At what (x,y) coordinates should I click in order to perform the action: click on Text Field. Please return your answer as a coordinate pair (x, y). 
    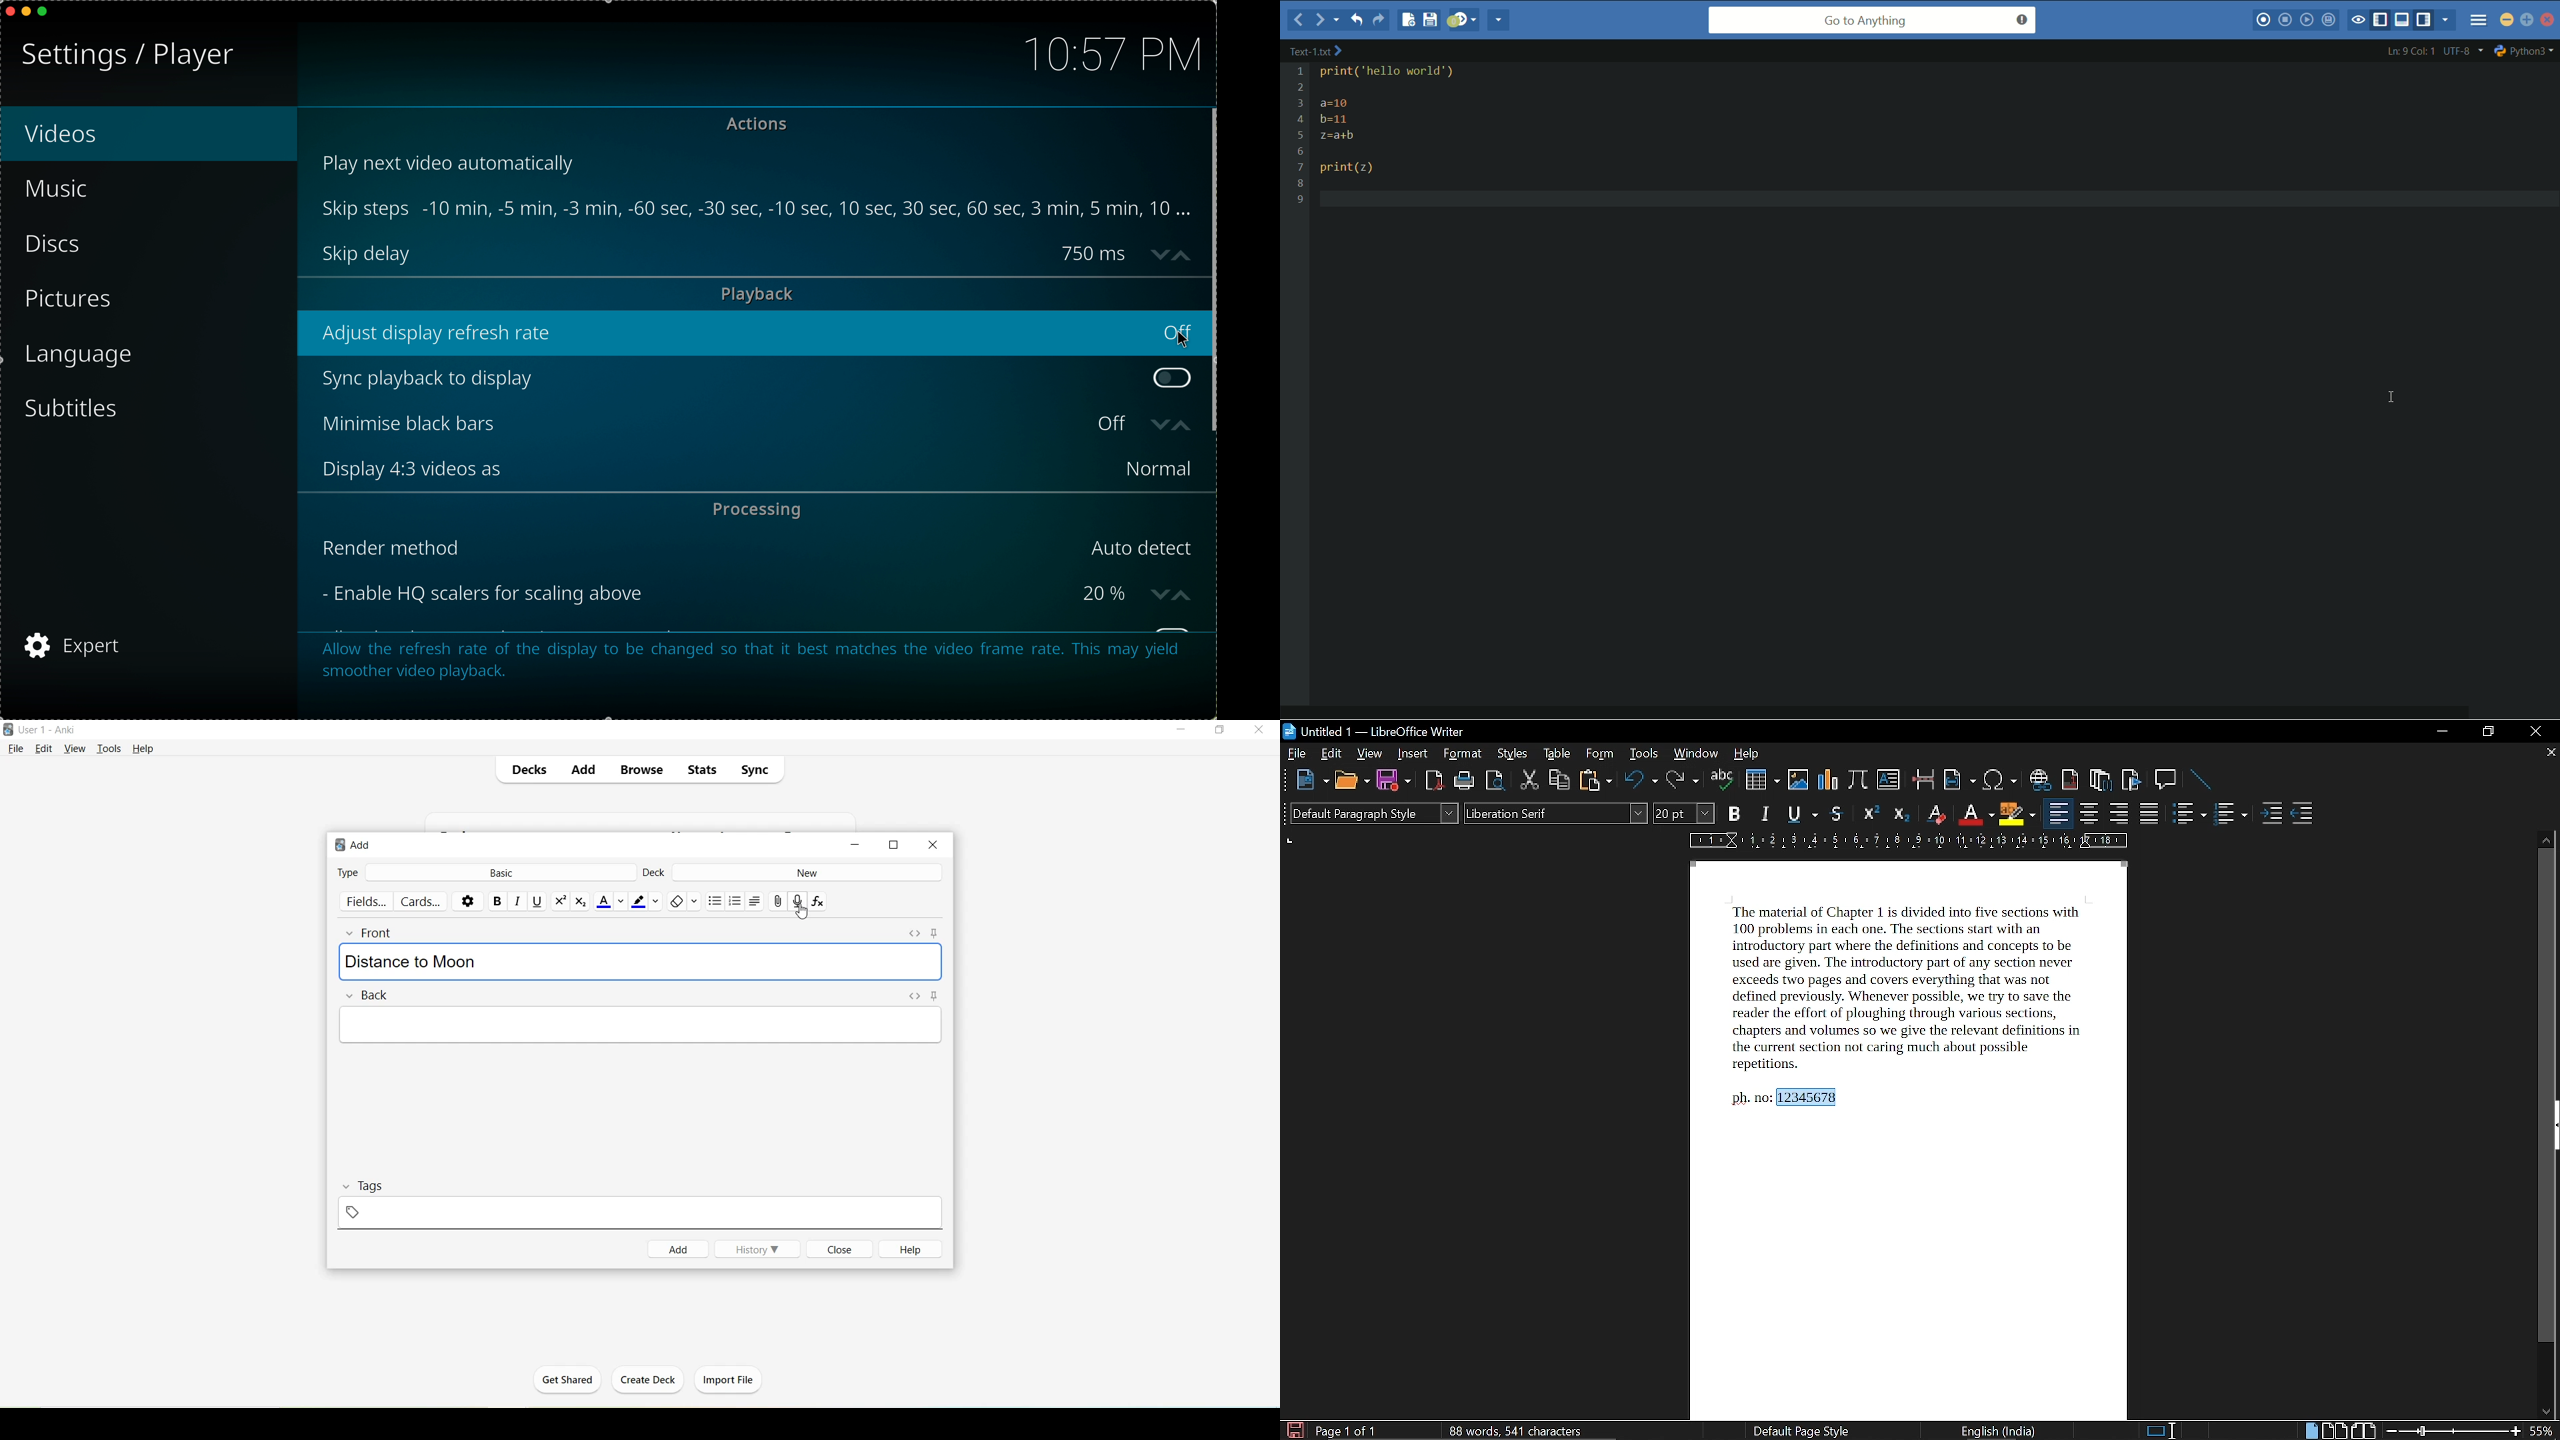
    Looking at the image, I should click on (643, 1024).